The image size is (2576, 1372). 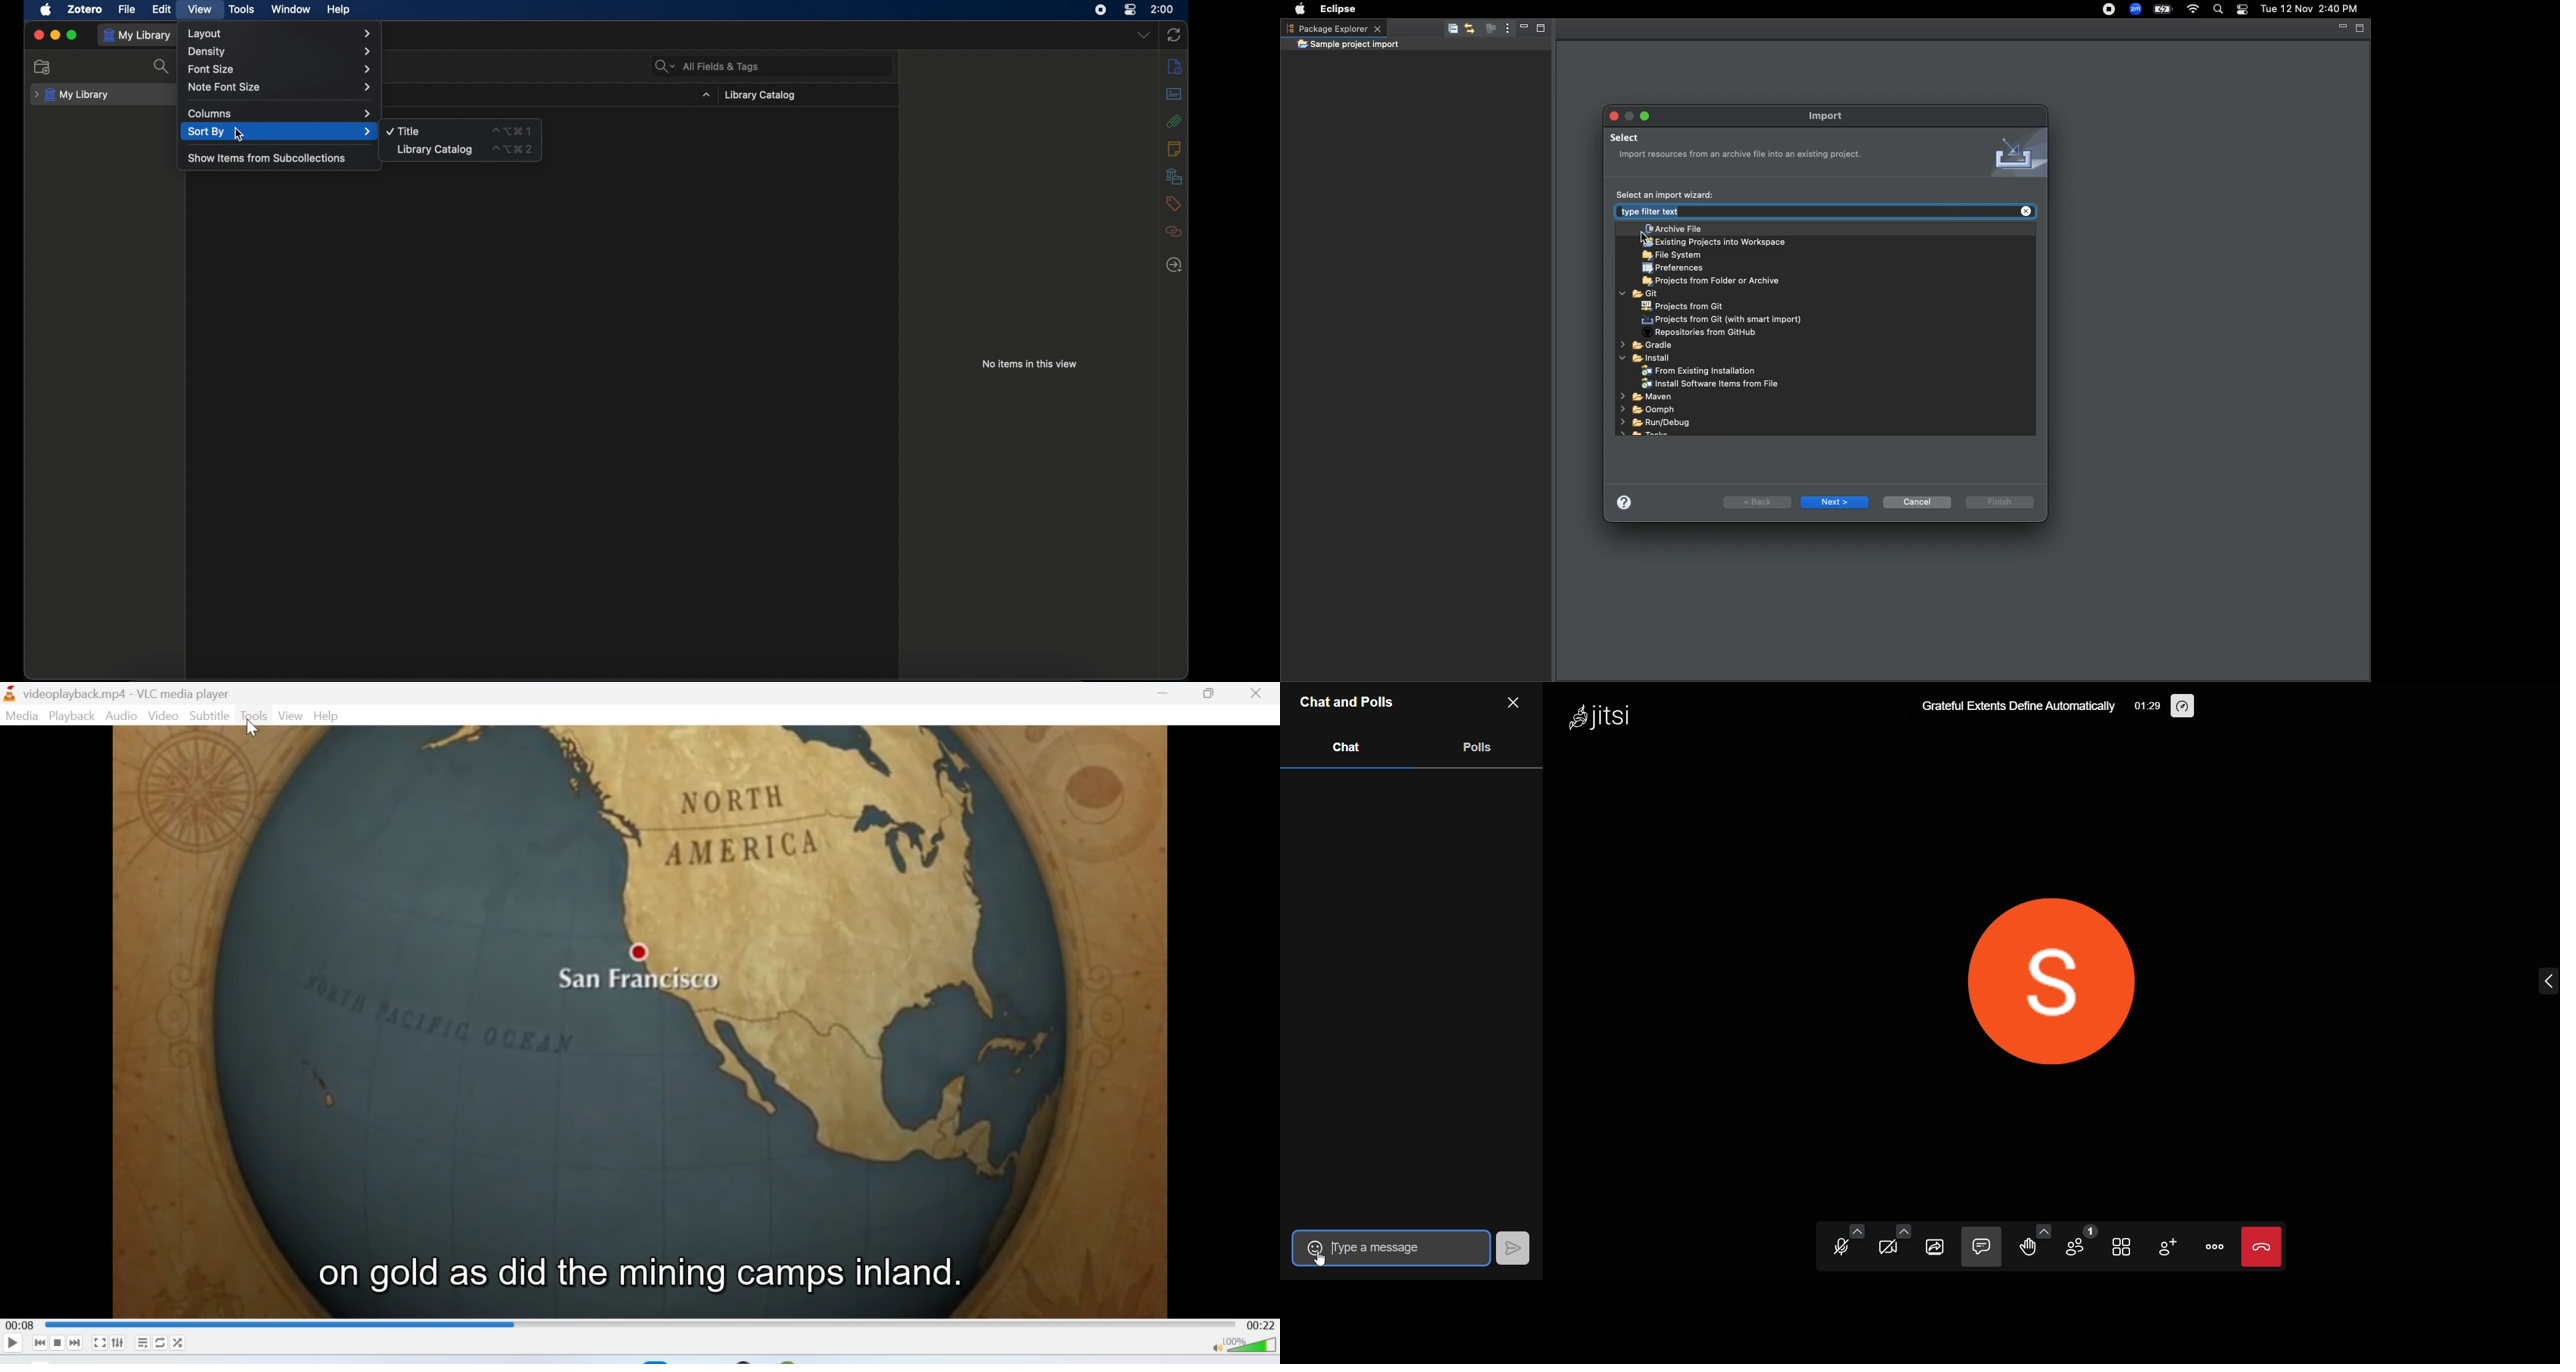 I want to click on layout, so click(x=279, y=33).